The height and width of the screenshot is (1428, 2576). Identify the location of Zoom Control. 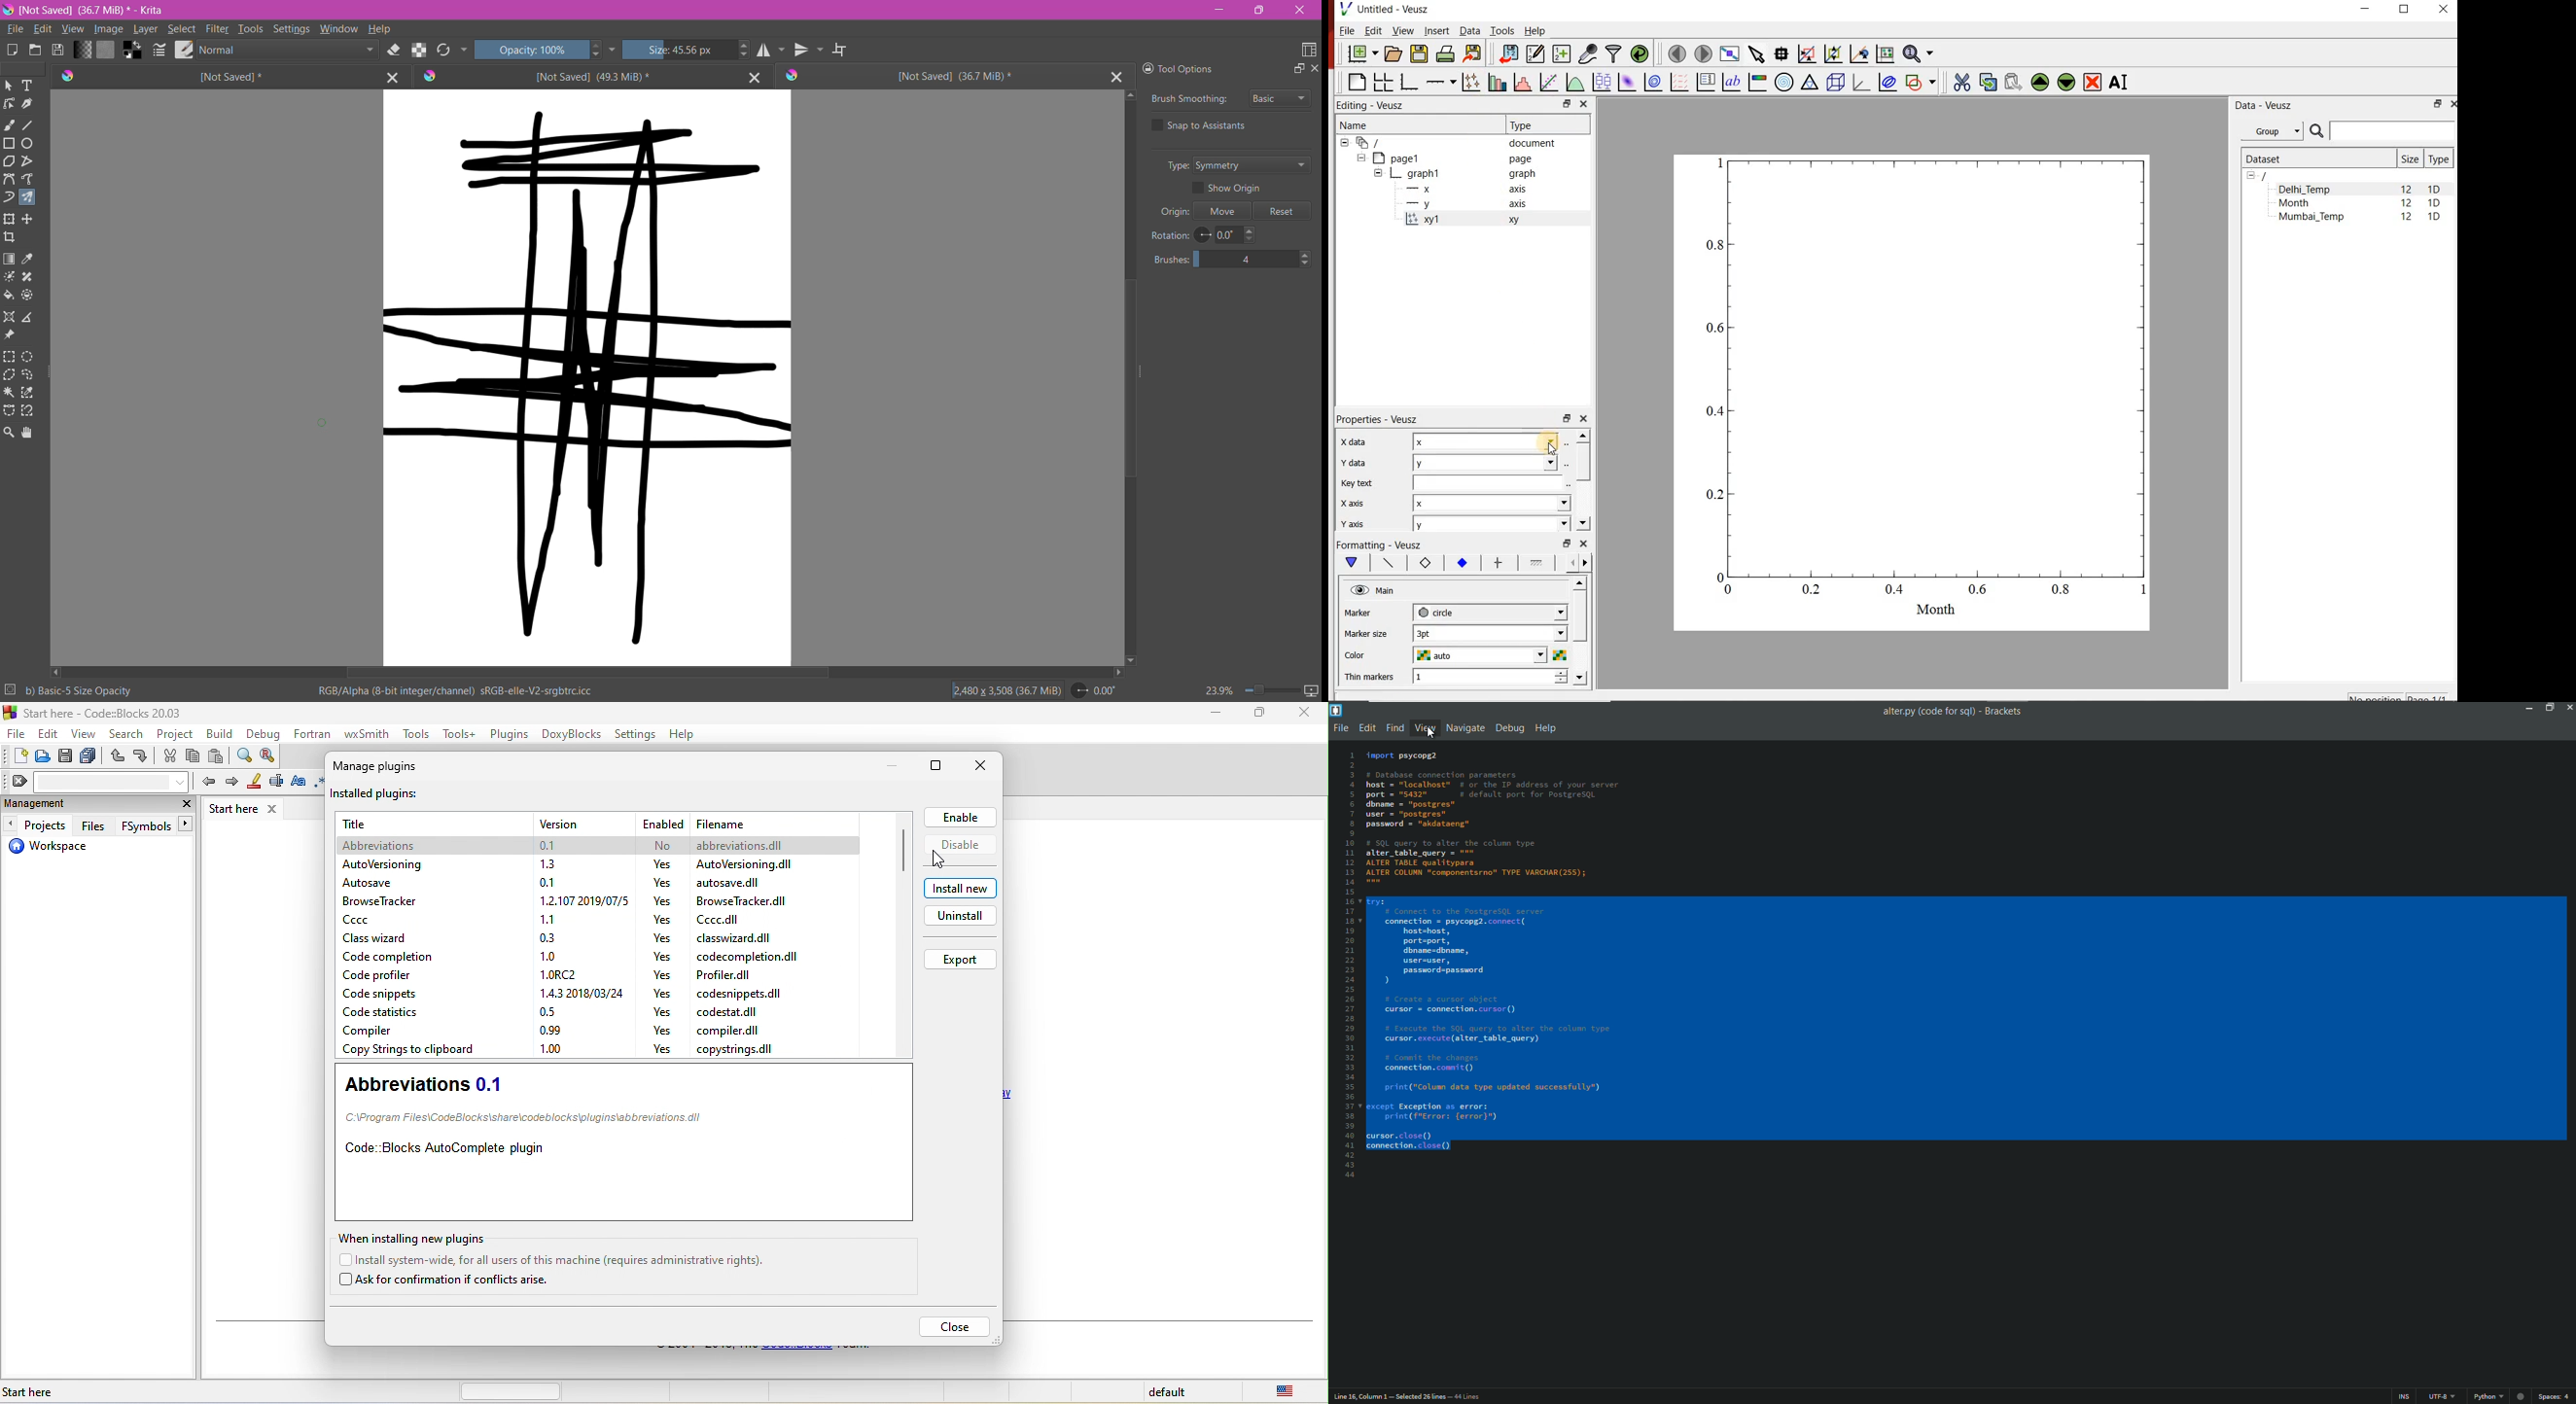
(1248, 690).